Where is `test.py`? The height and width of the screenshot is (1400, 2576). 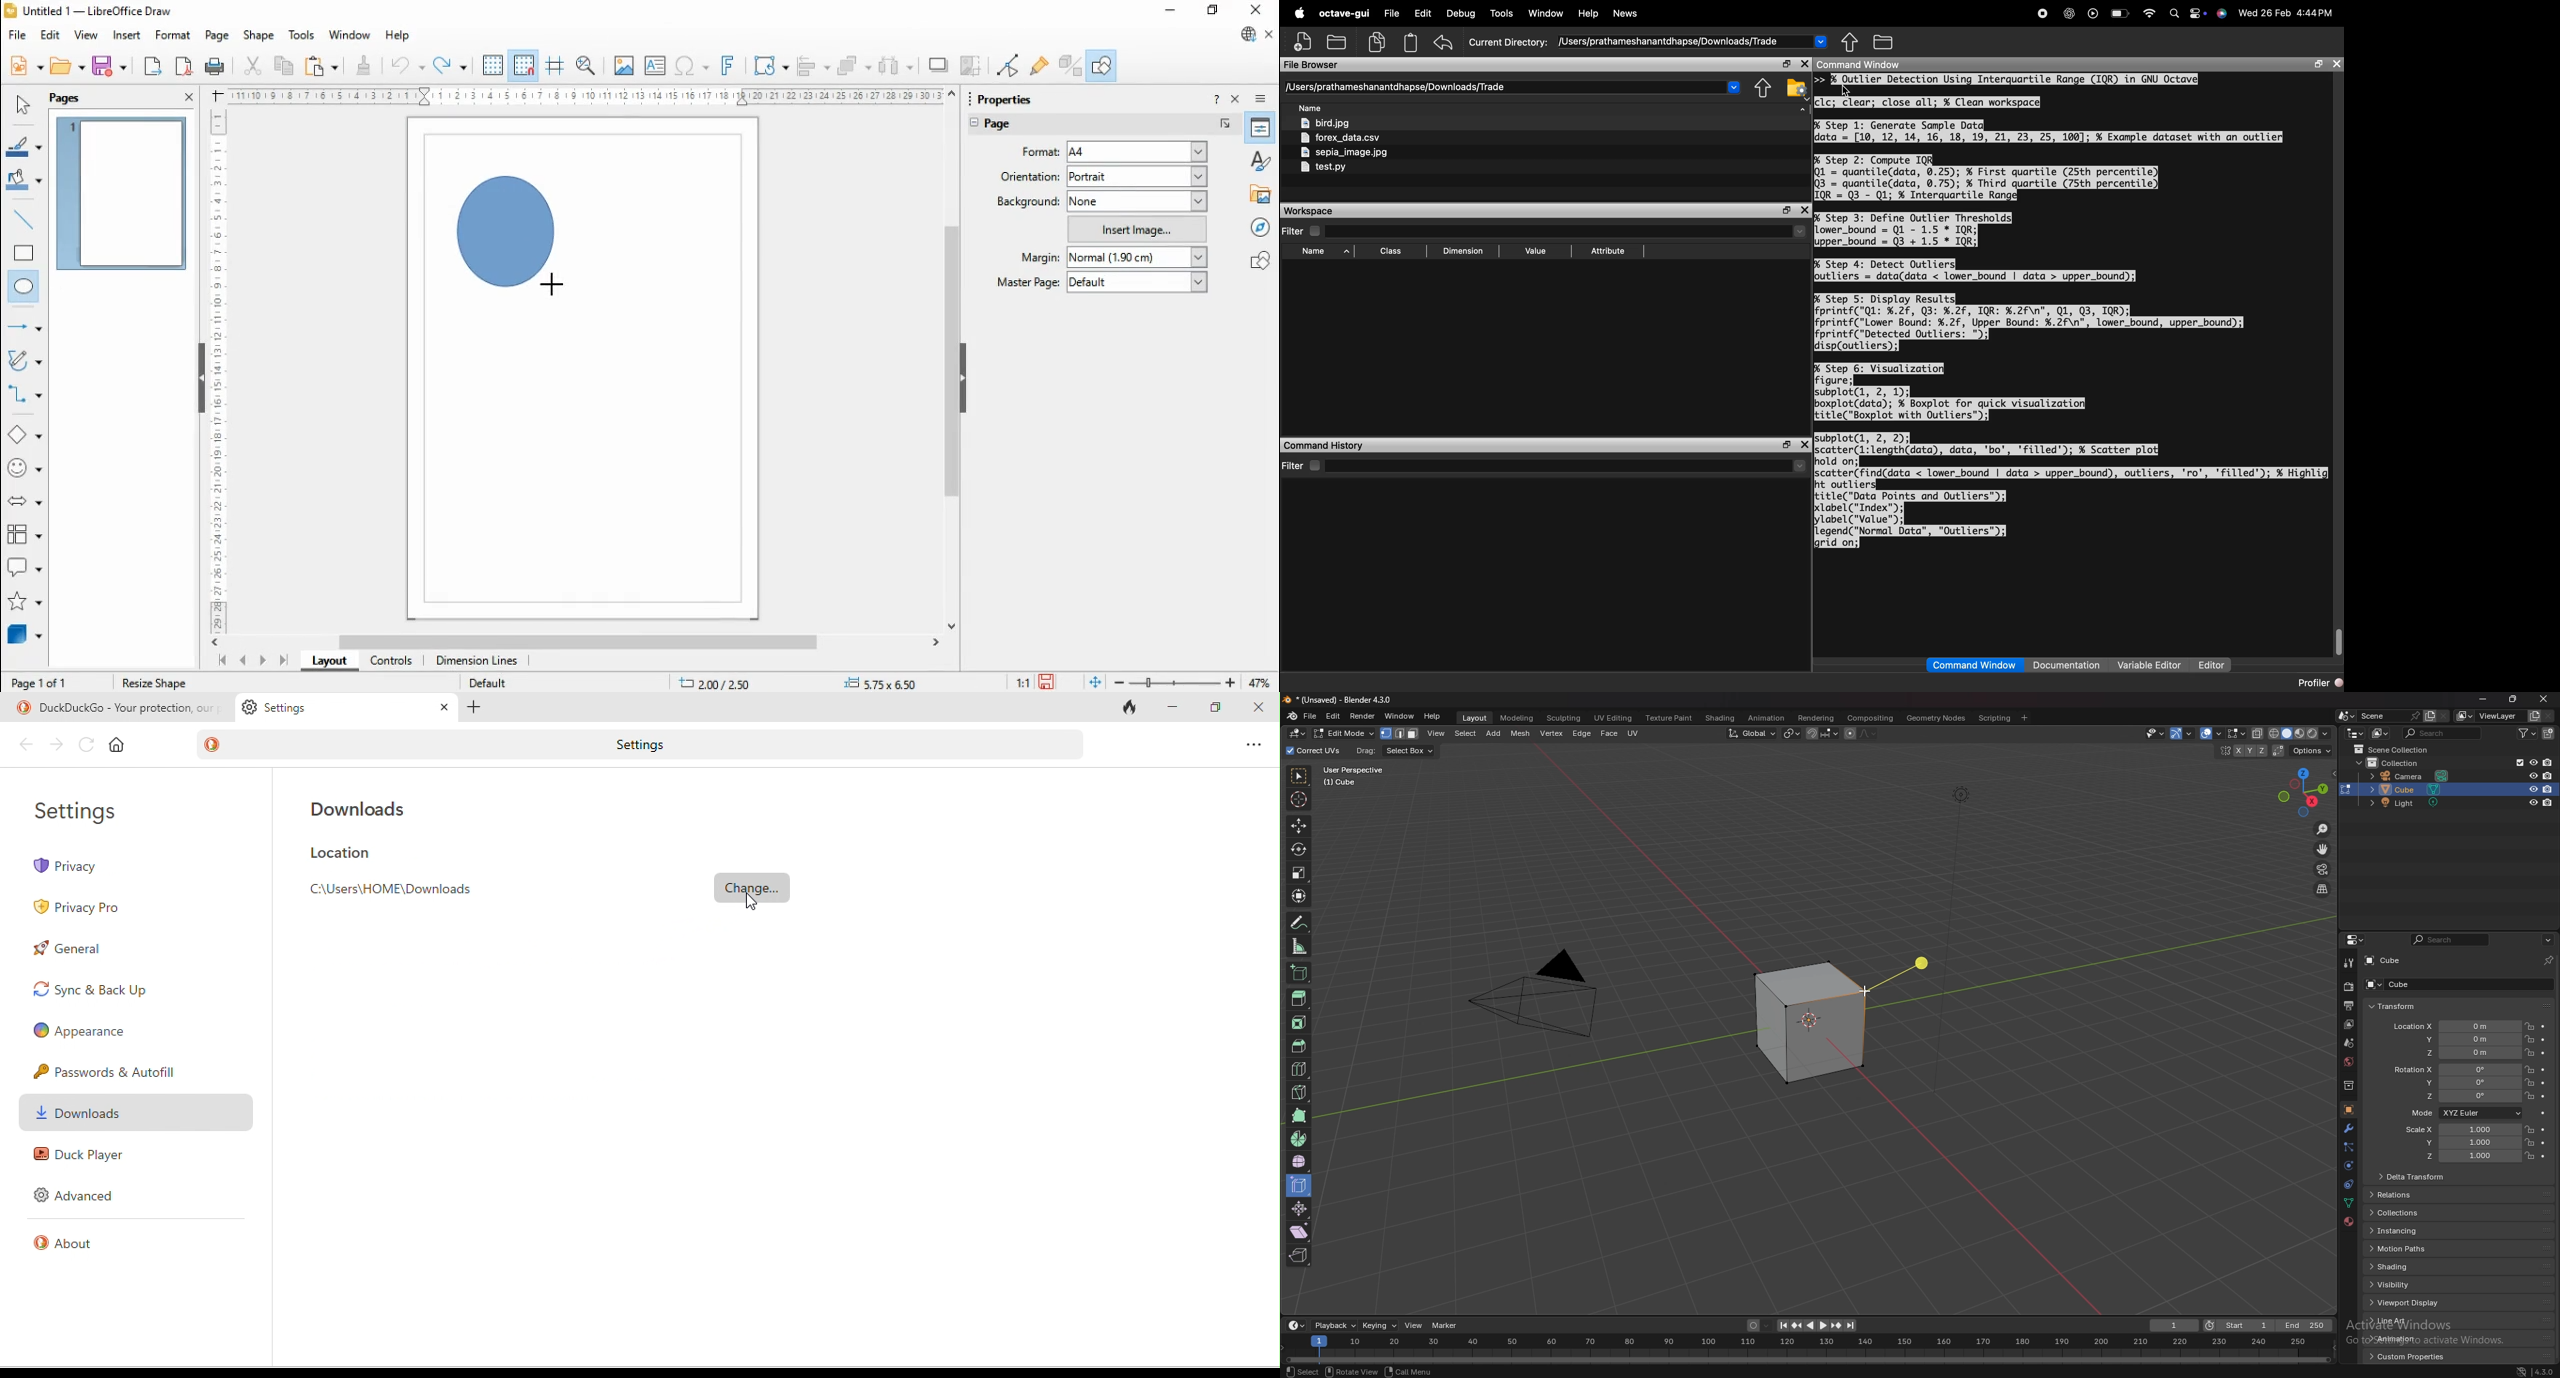 test.py is located at coordinates (1323, 167).